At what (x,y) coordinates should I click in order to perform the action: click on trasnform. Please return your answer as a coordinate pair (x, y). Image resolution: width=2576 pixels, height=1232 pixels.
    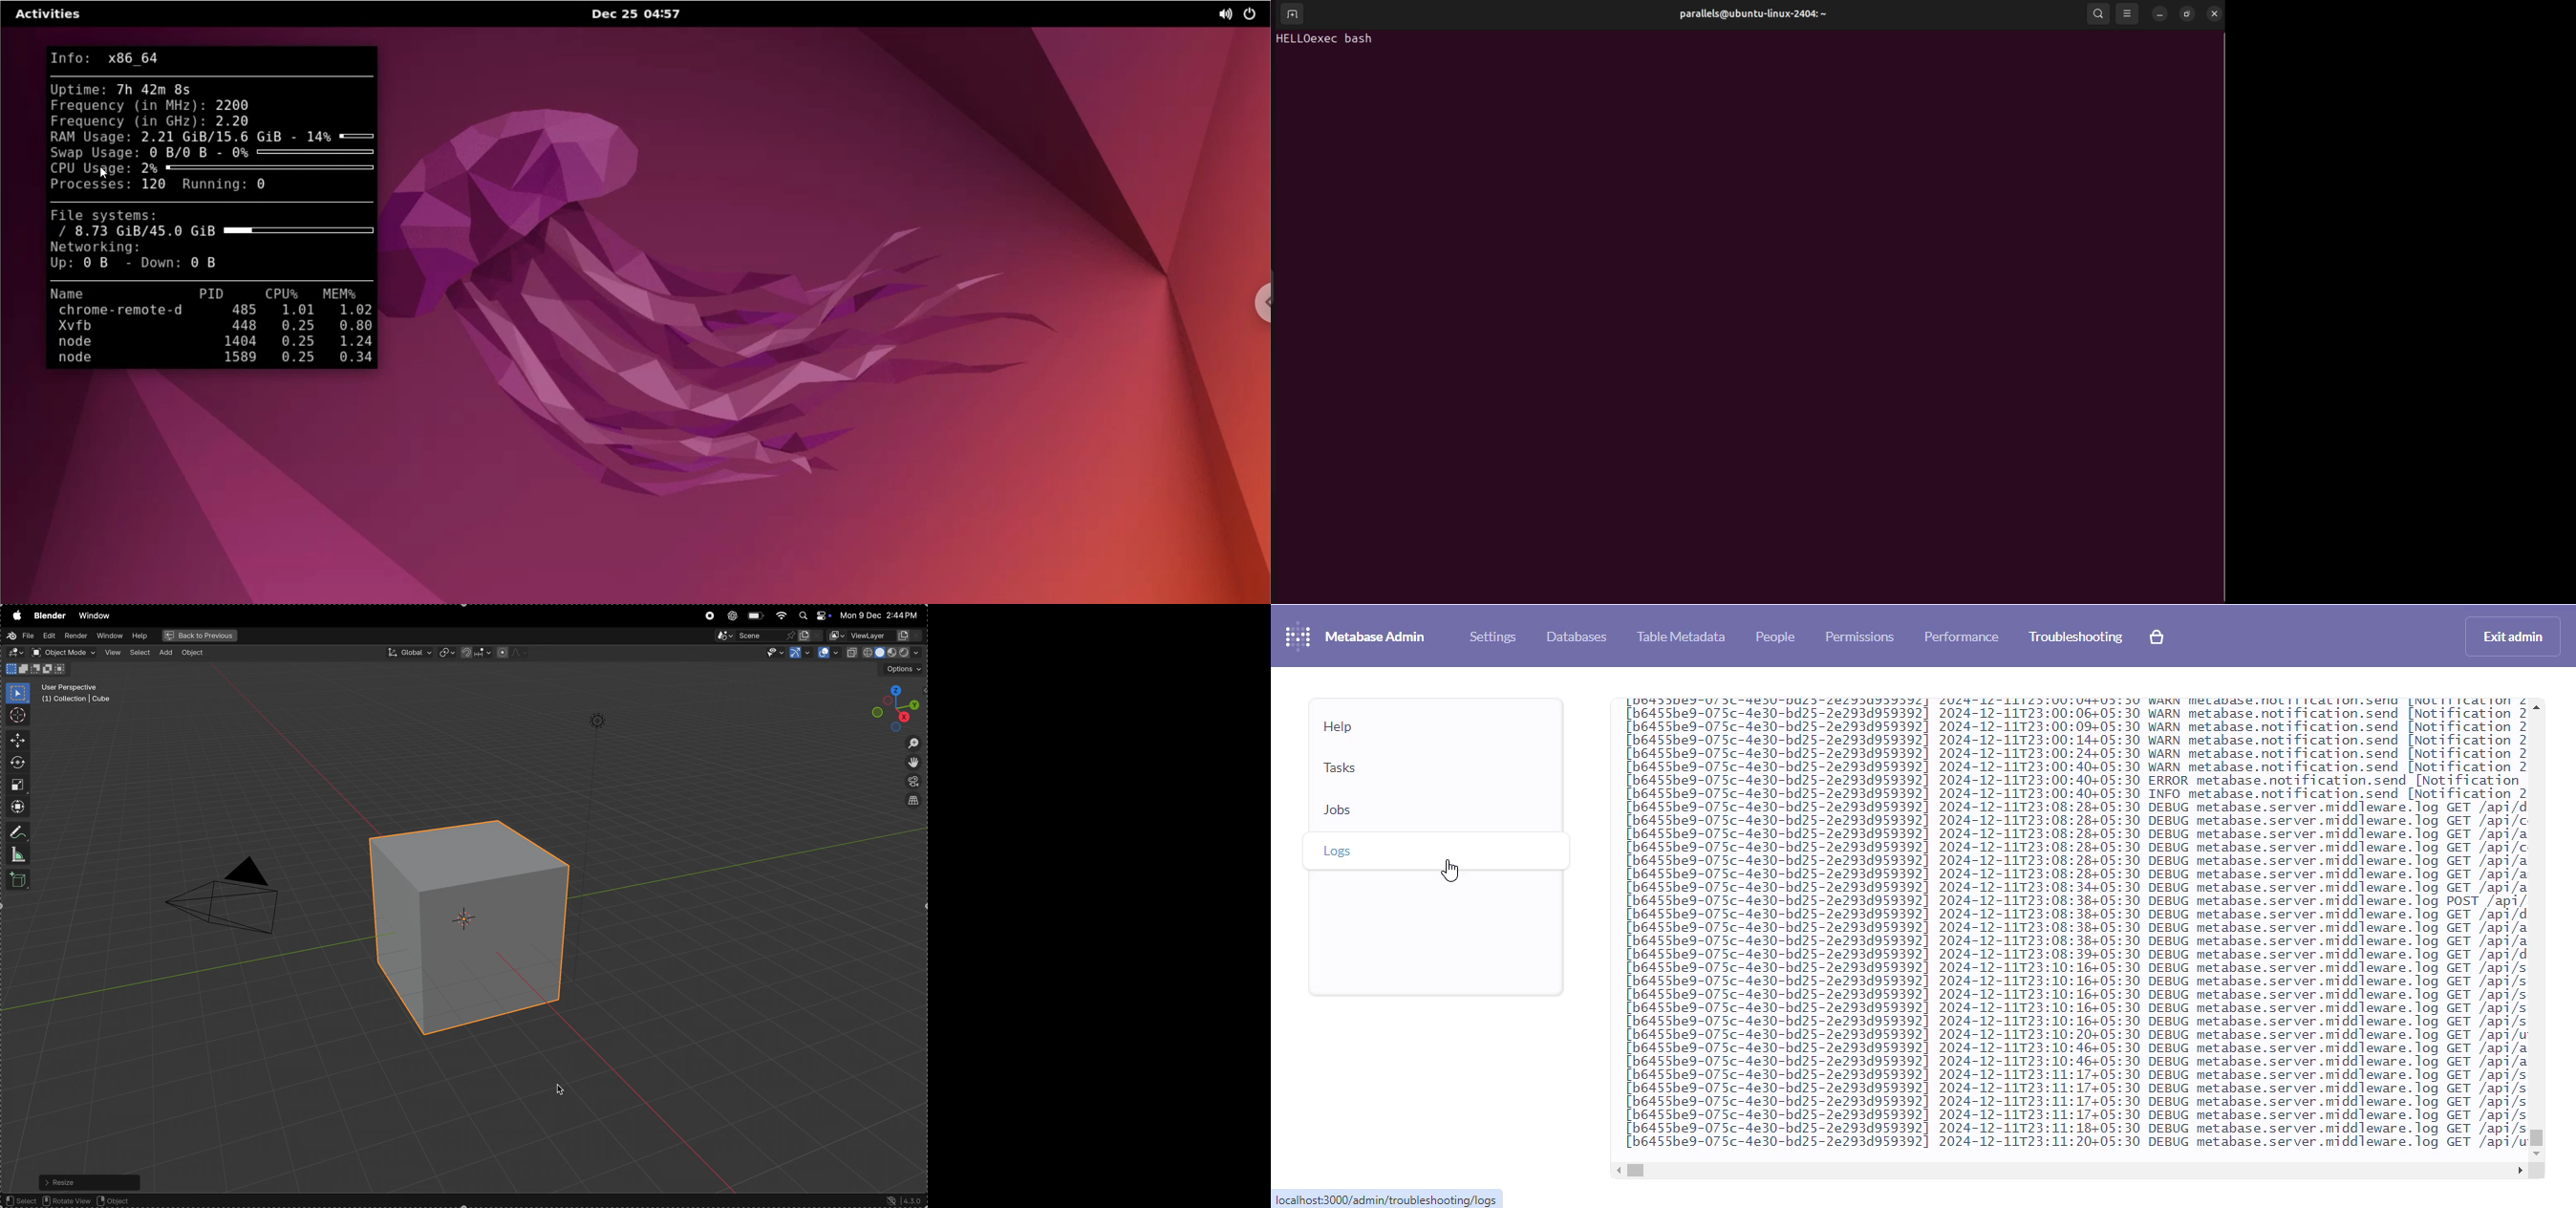
    Looking at the image, I should click on (15, 806).